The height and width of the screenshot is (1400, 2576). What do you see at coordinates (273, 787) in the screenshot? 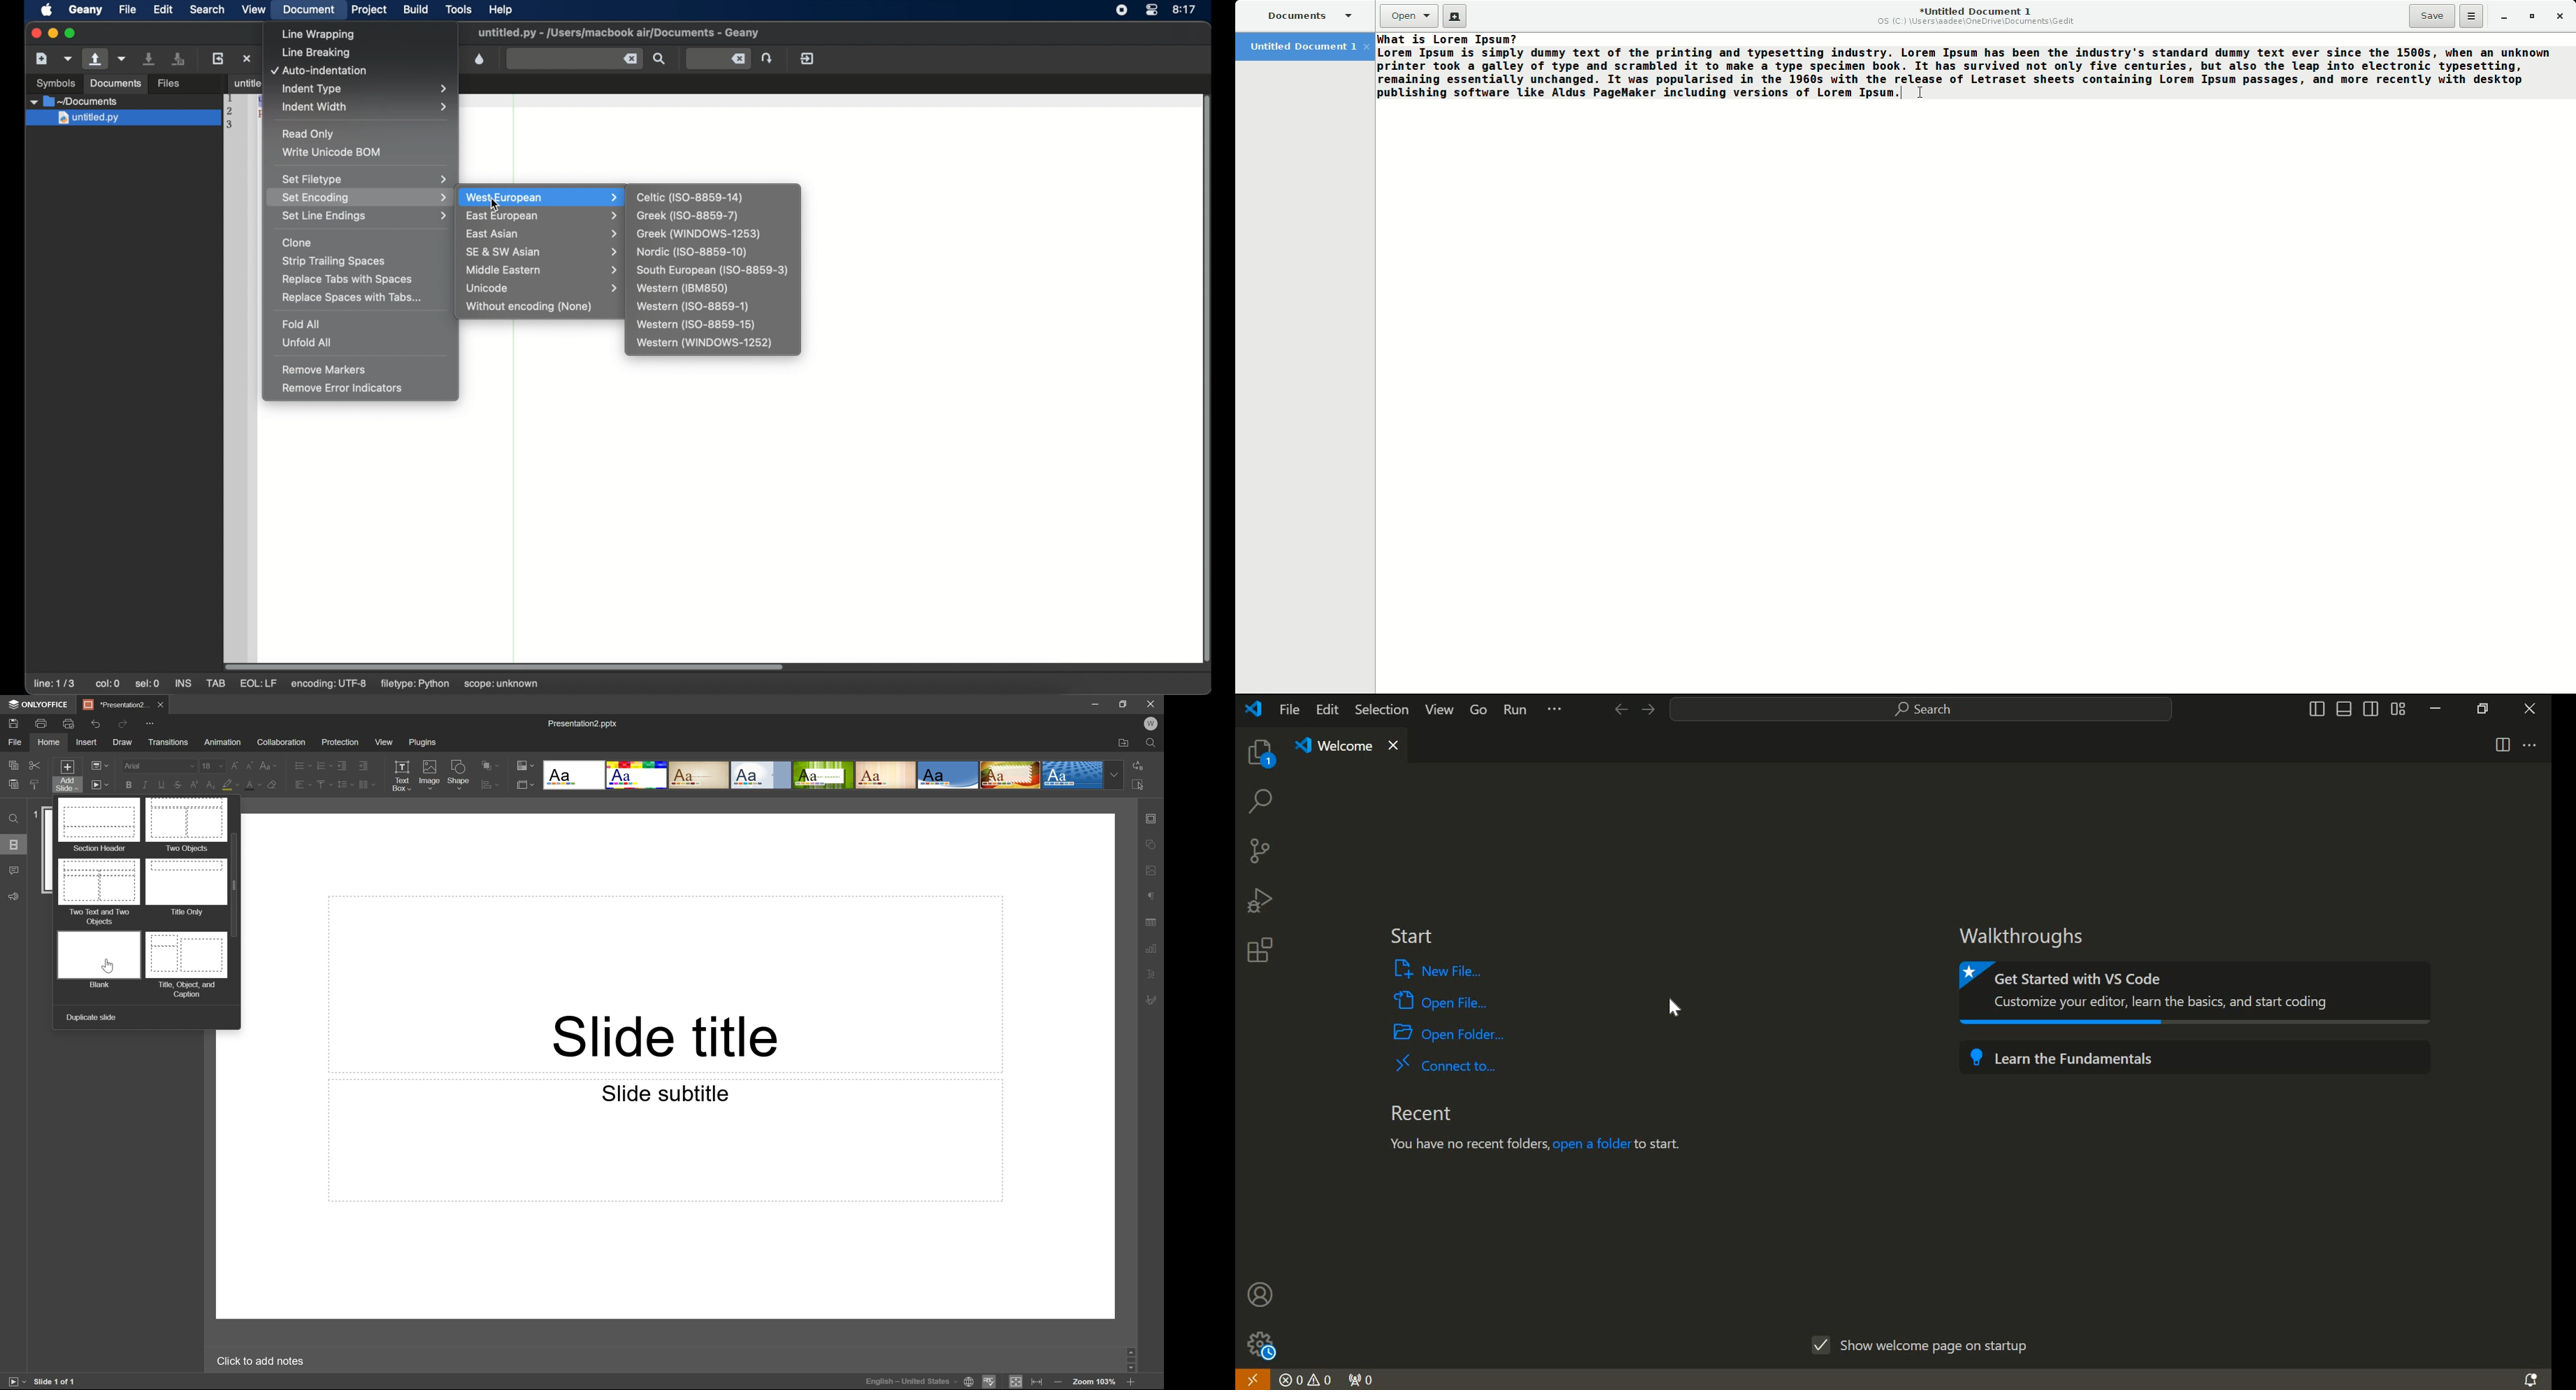
I see `Clear style` at bounding box center [273, 787].